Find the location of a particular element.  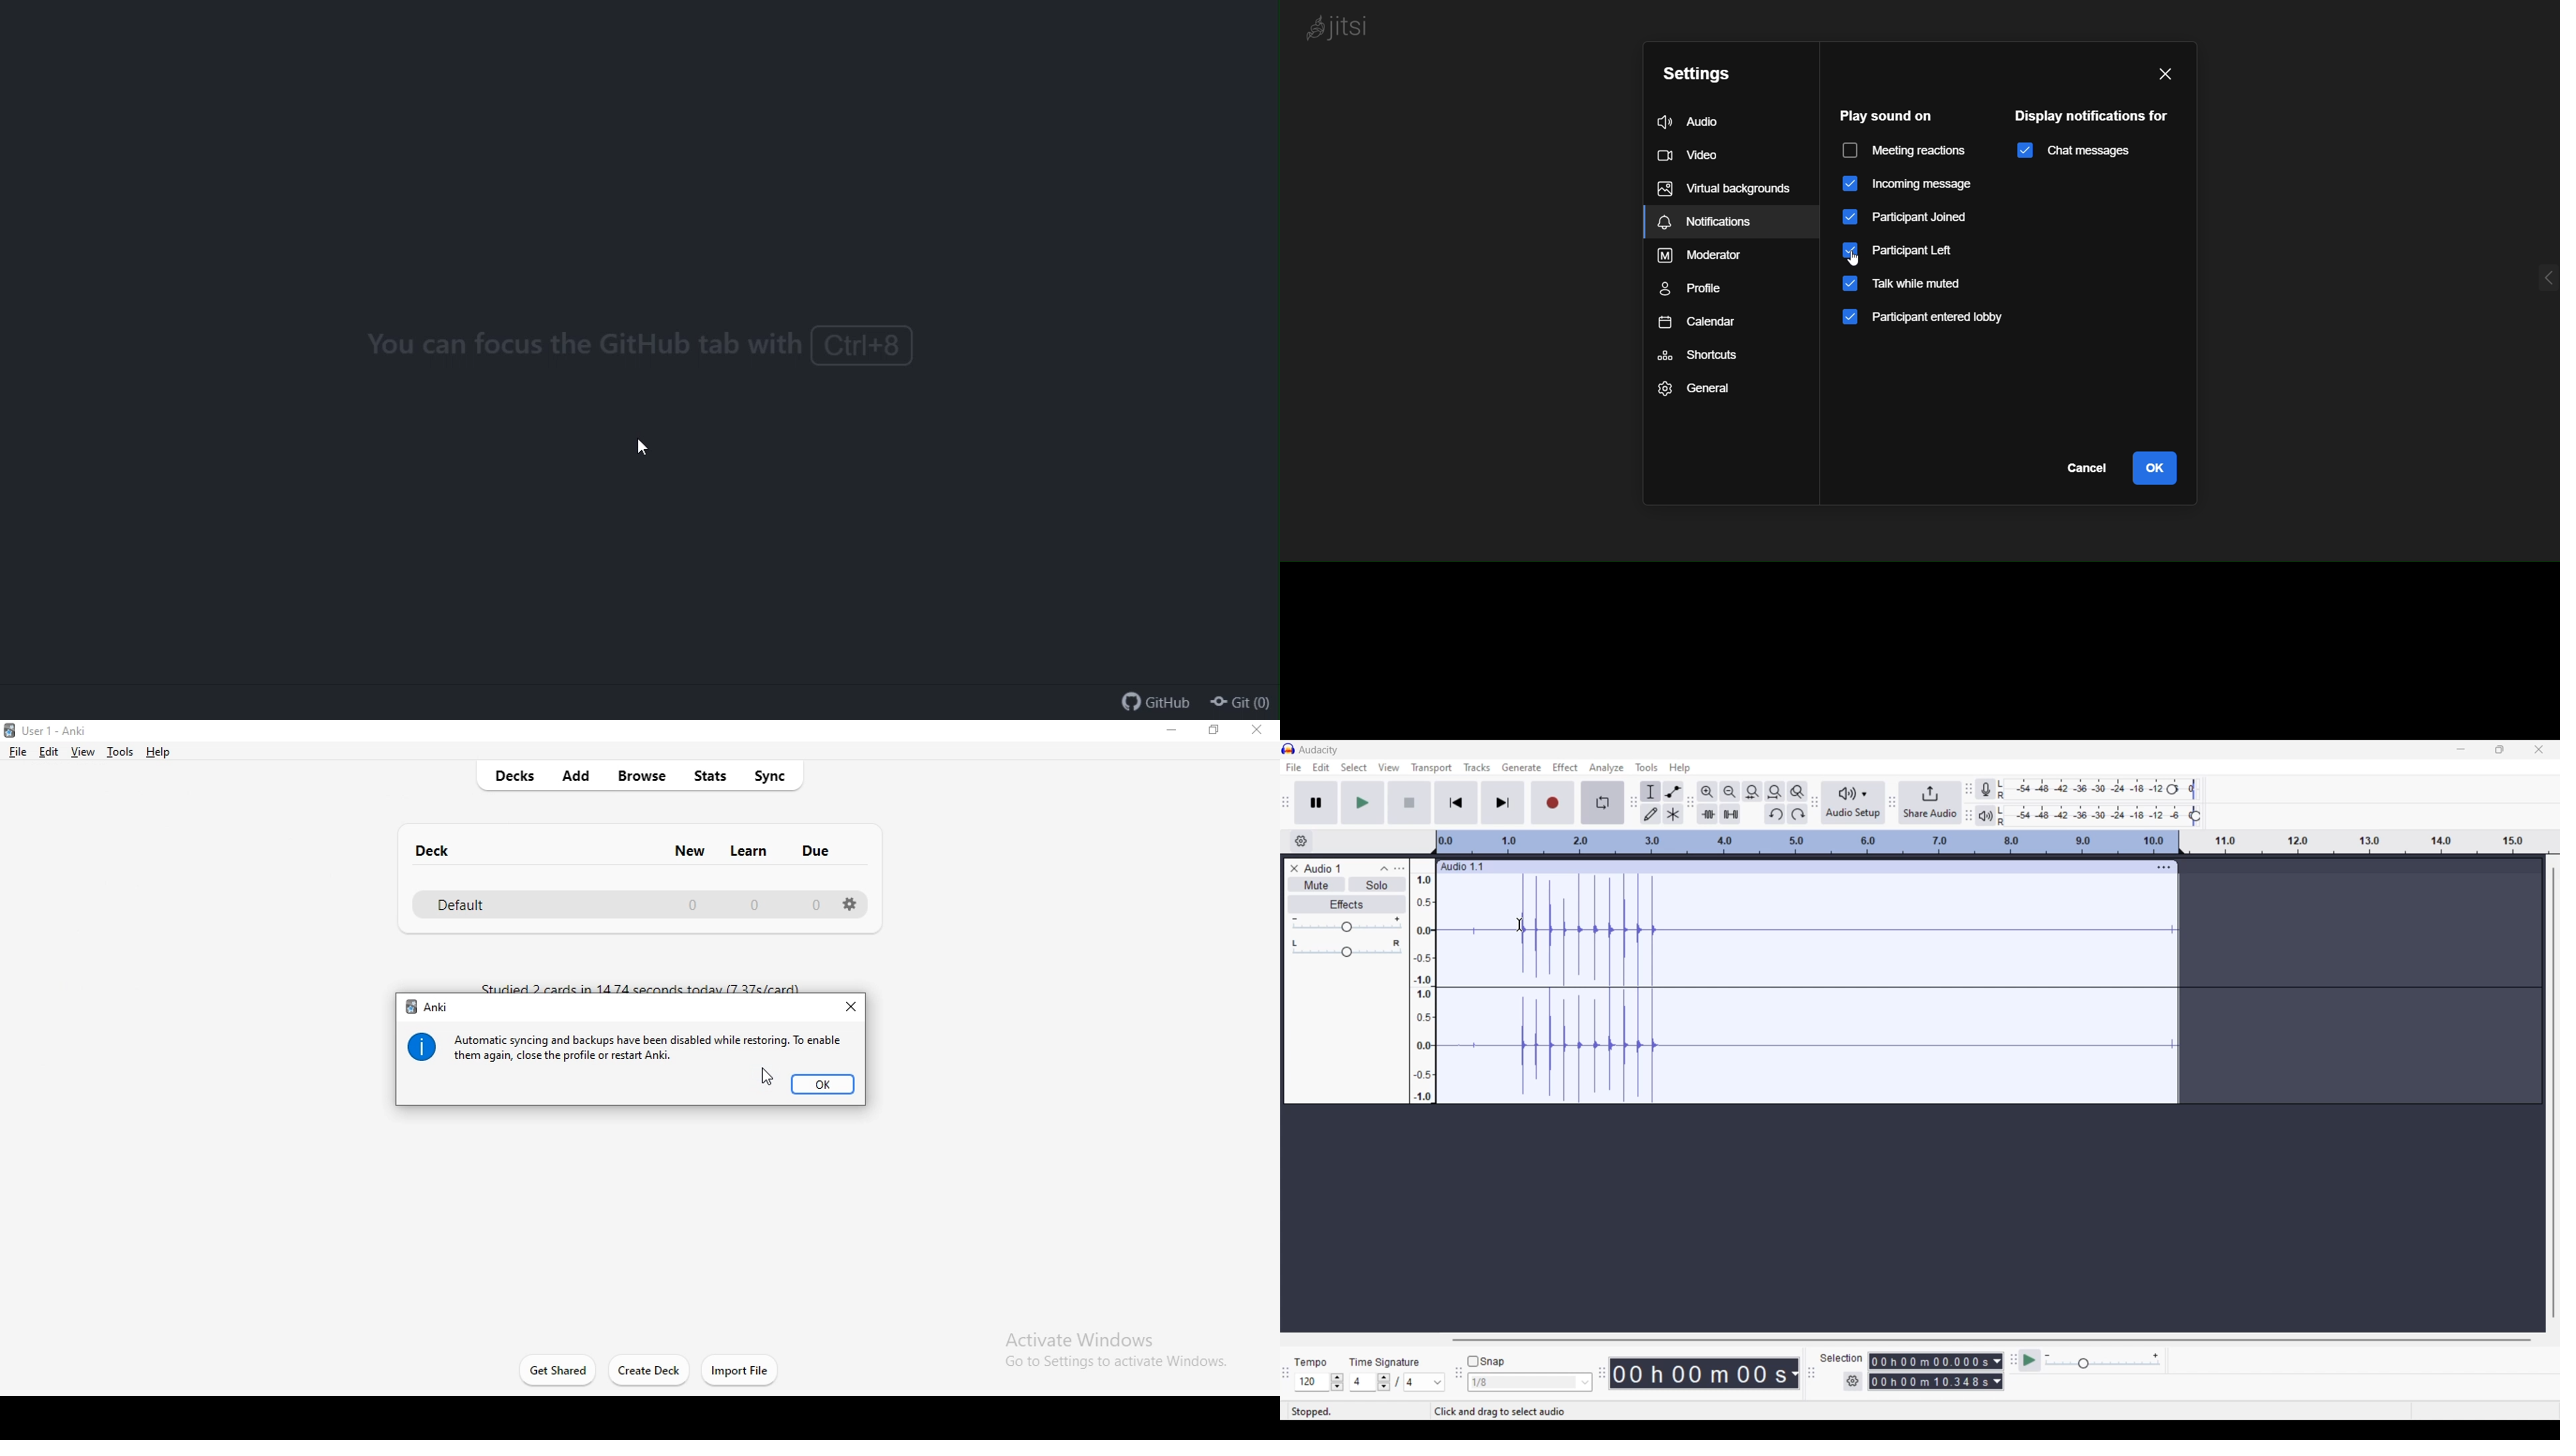

display notification for is located at coordinates (2097, 115).